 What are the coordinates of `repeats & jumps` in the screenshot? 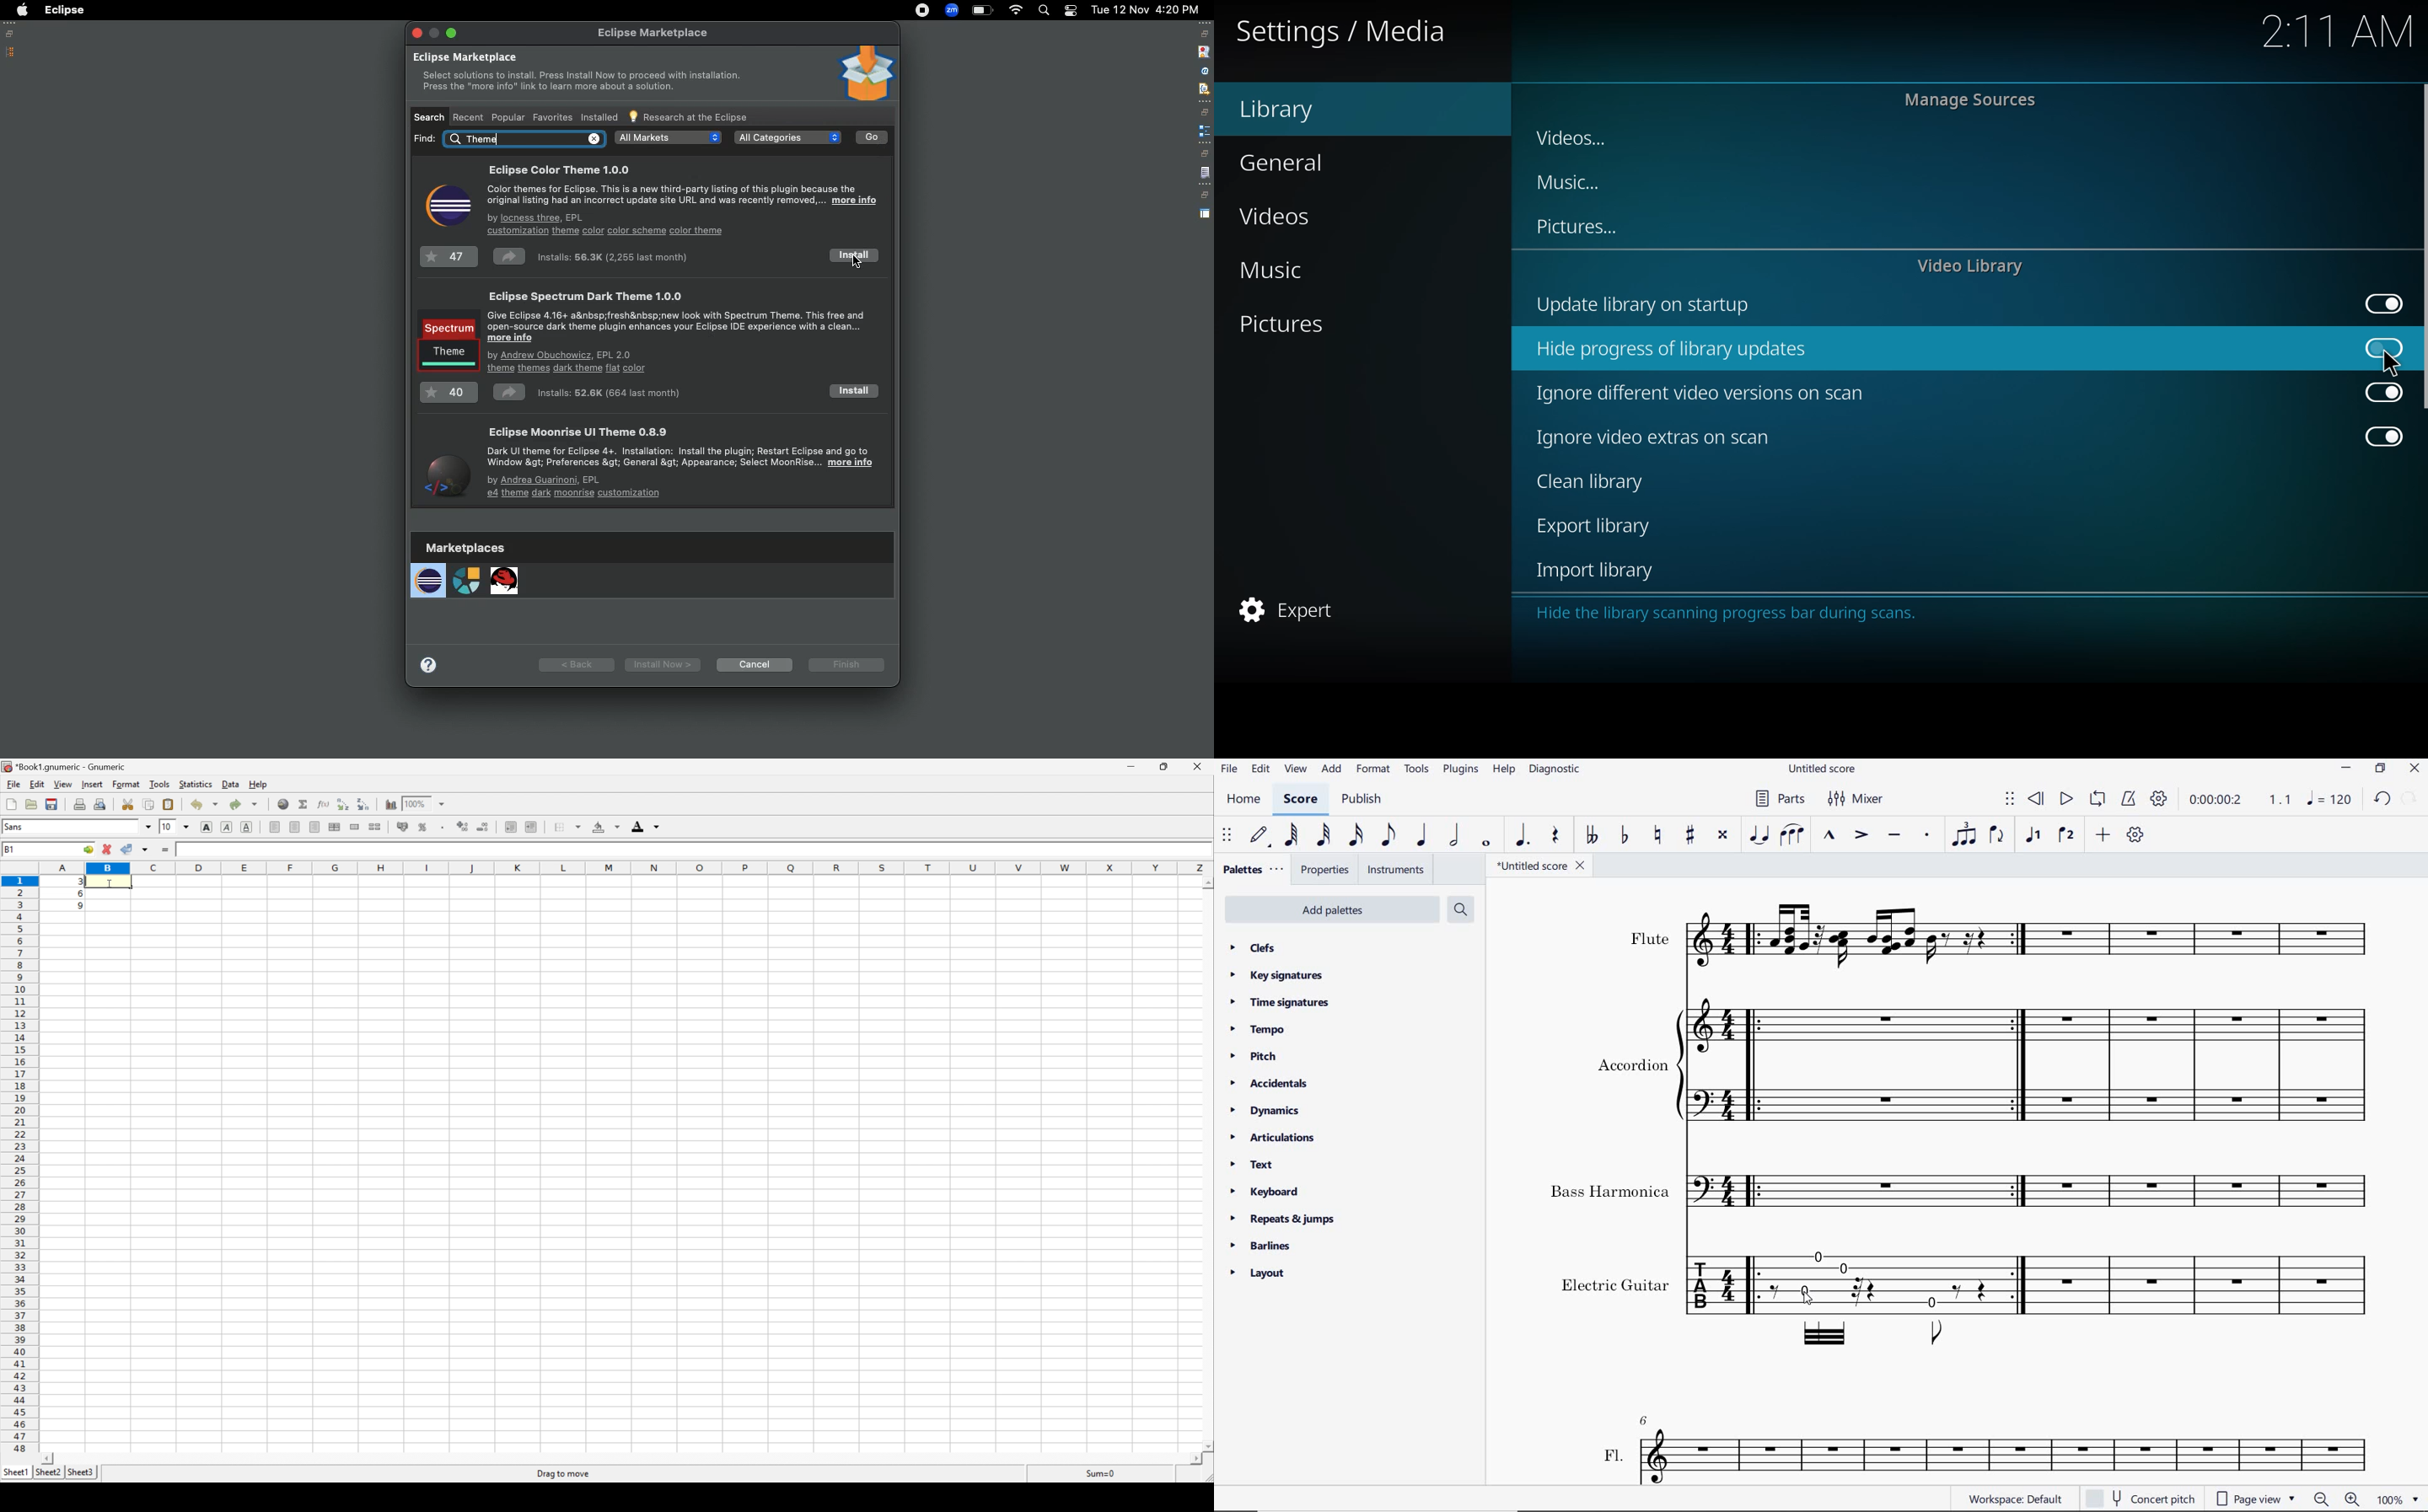 It's located at (1283, 1220).